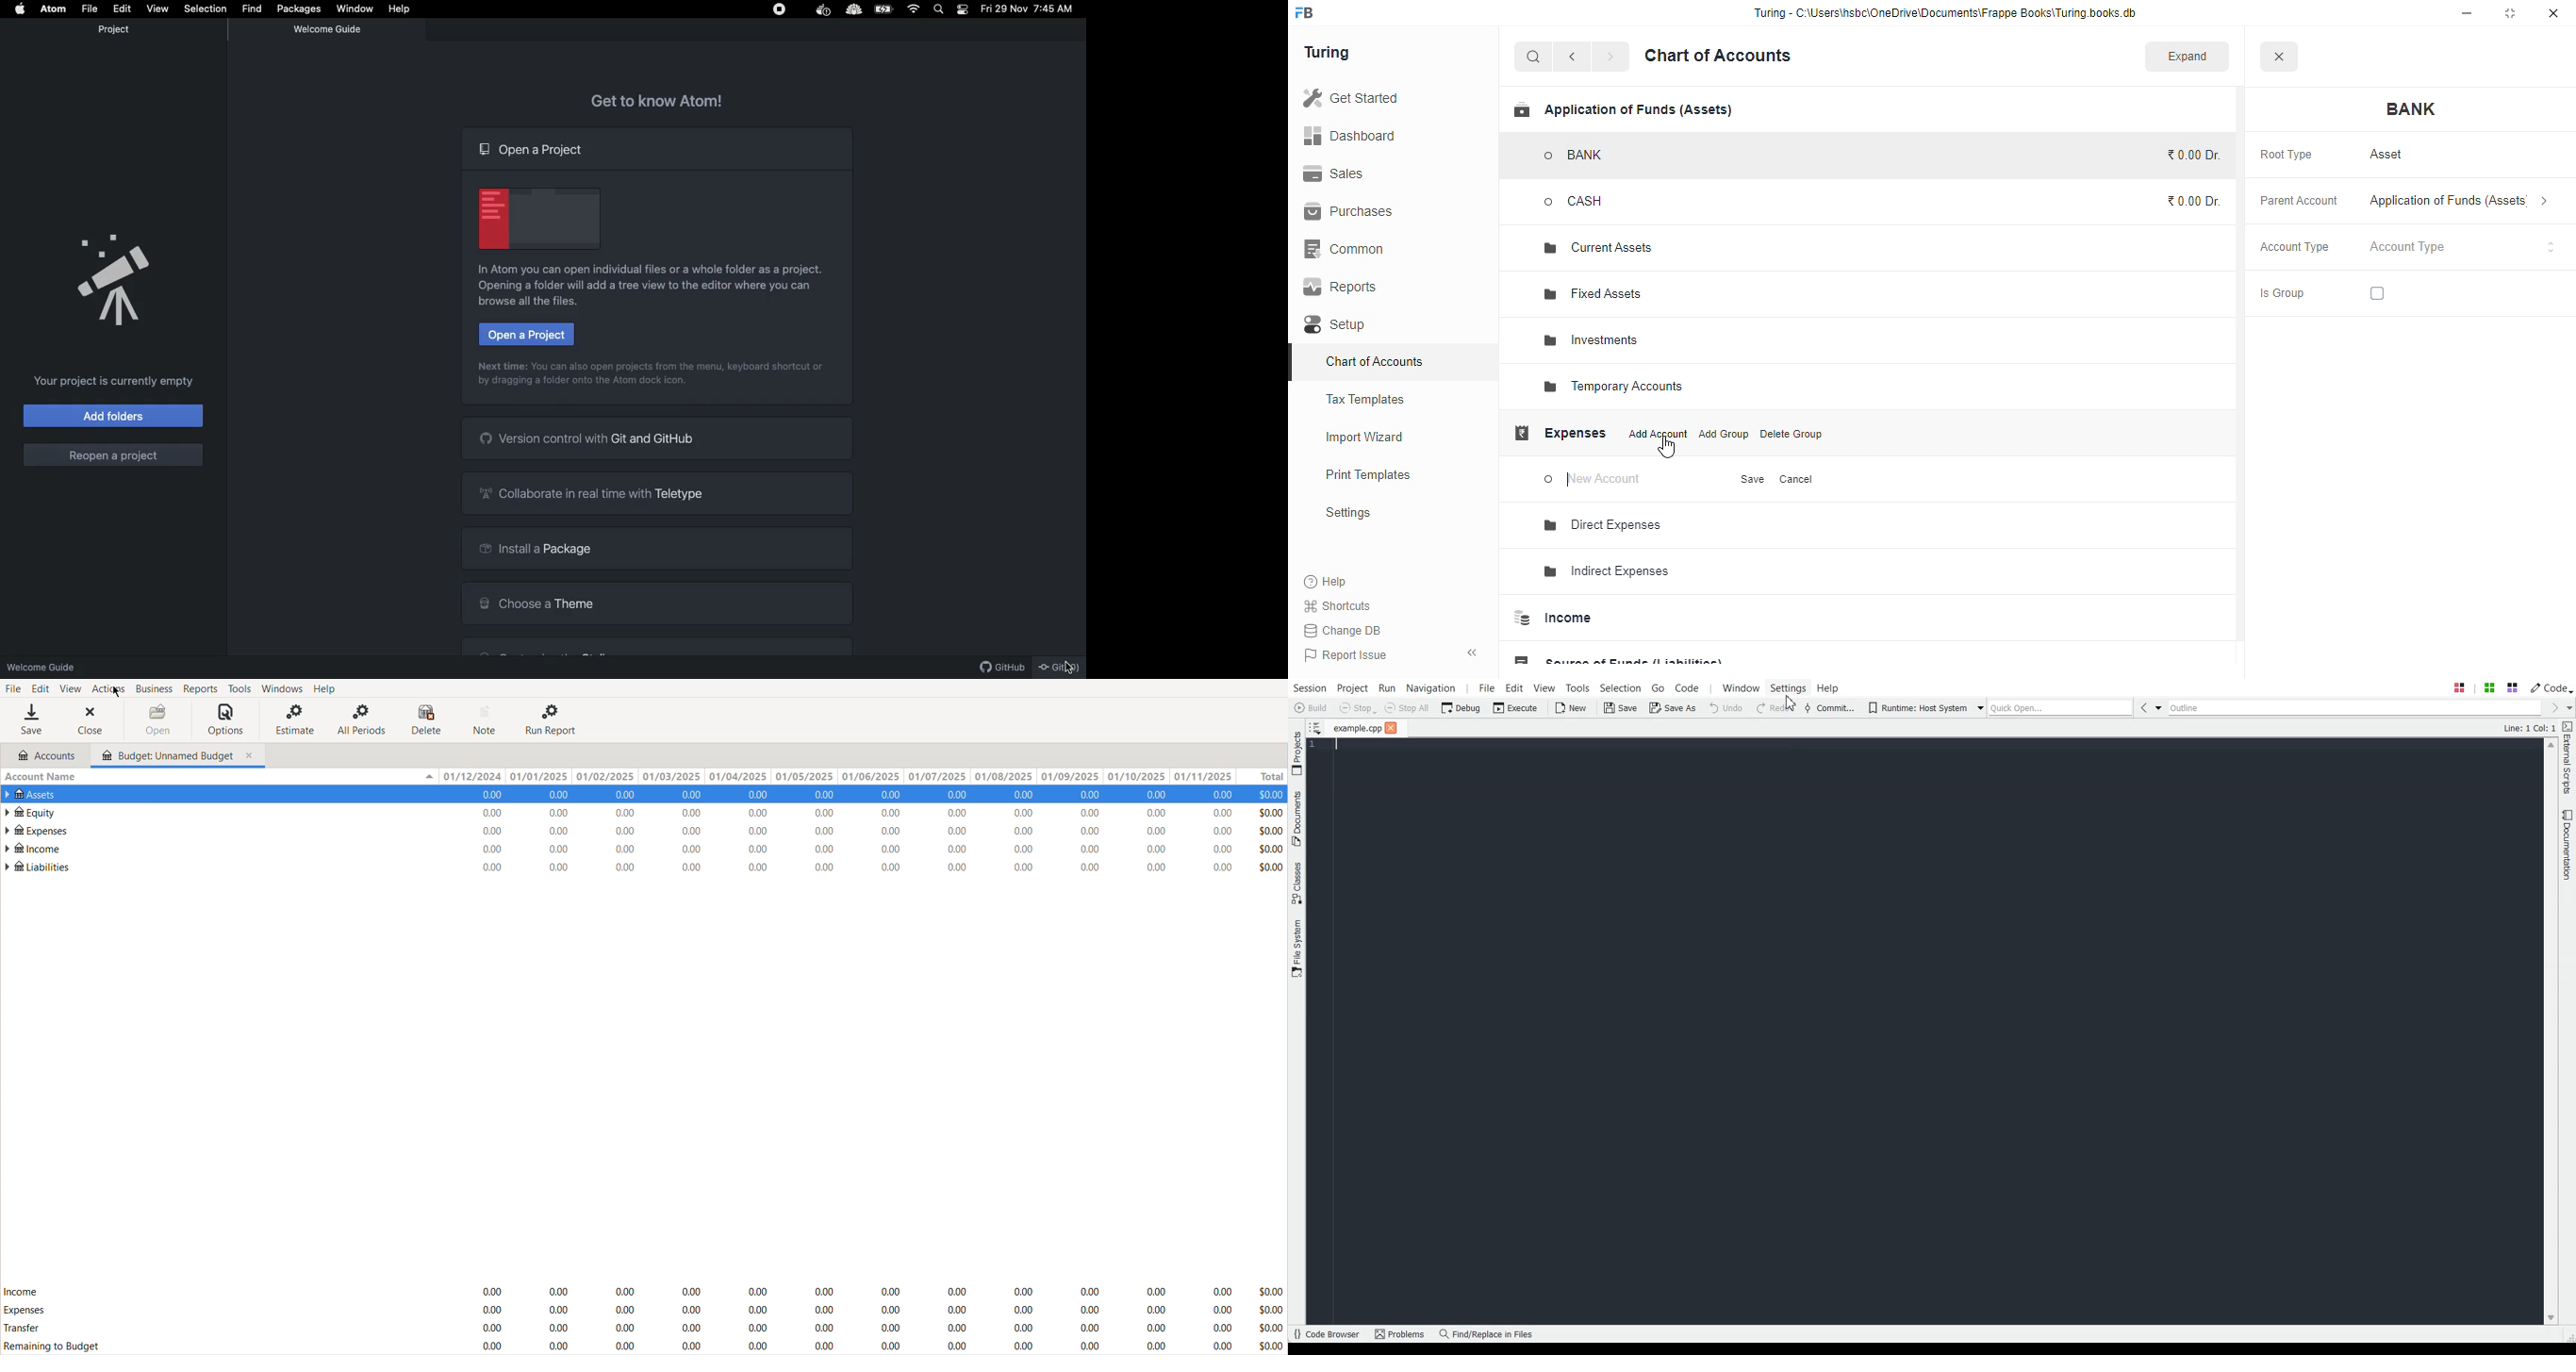 The image size is (2576, 1372). Describe the element at coordinates (429, 720) in the screenshot. I see `Delete` at that location.